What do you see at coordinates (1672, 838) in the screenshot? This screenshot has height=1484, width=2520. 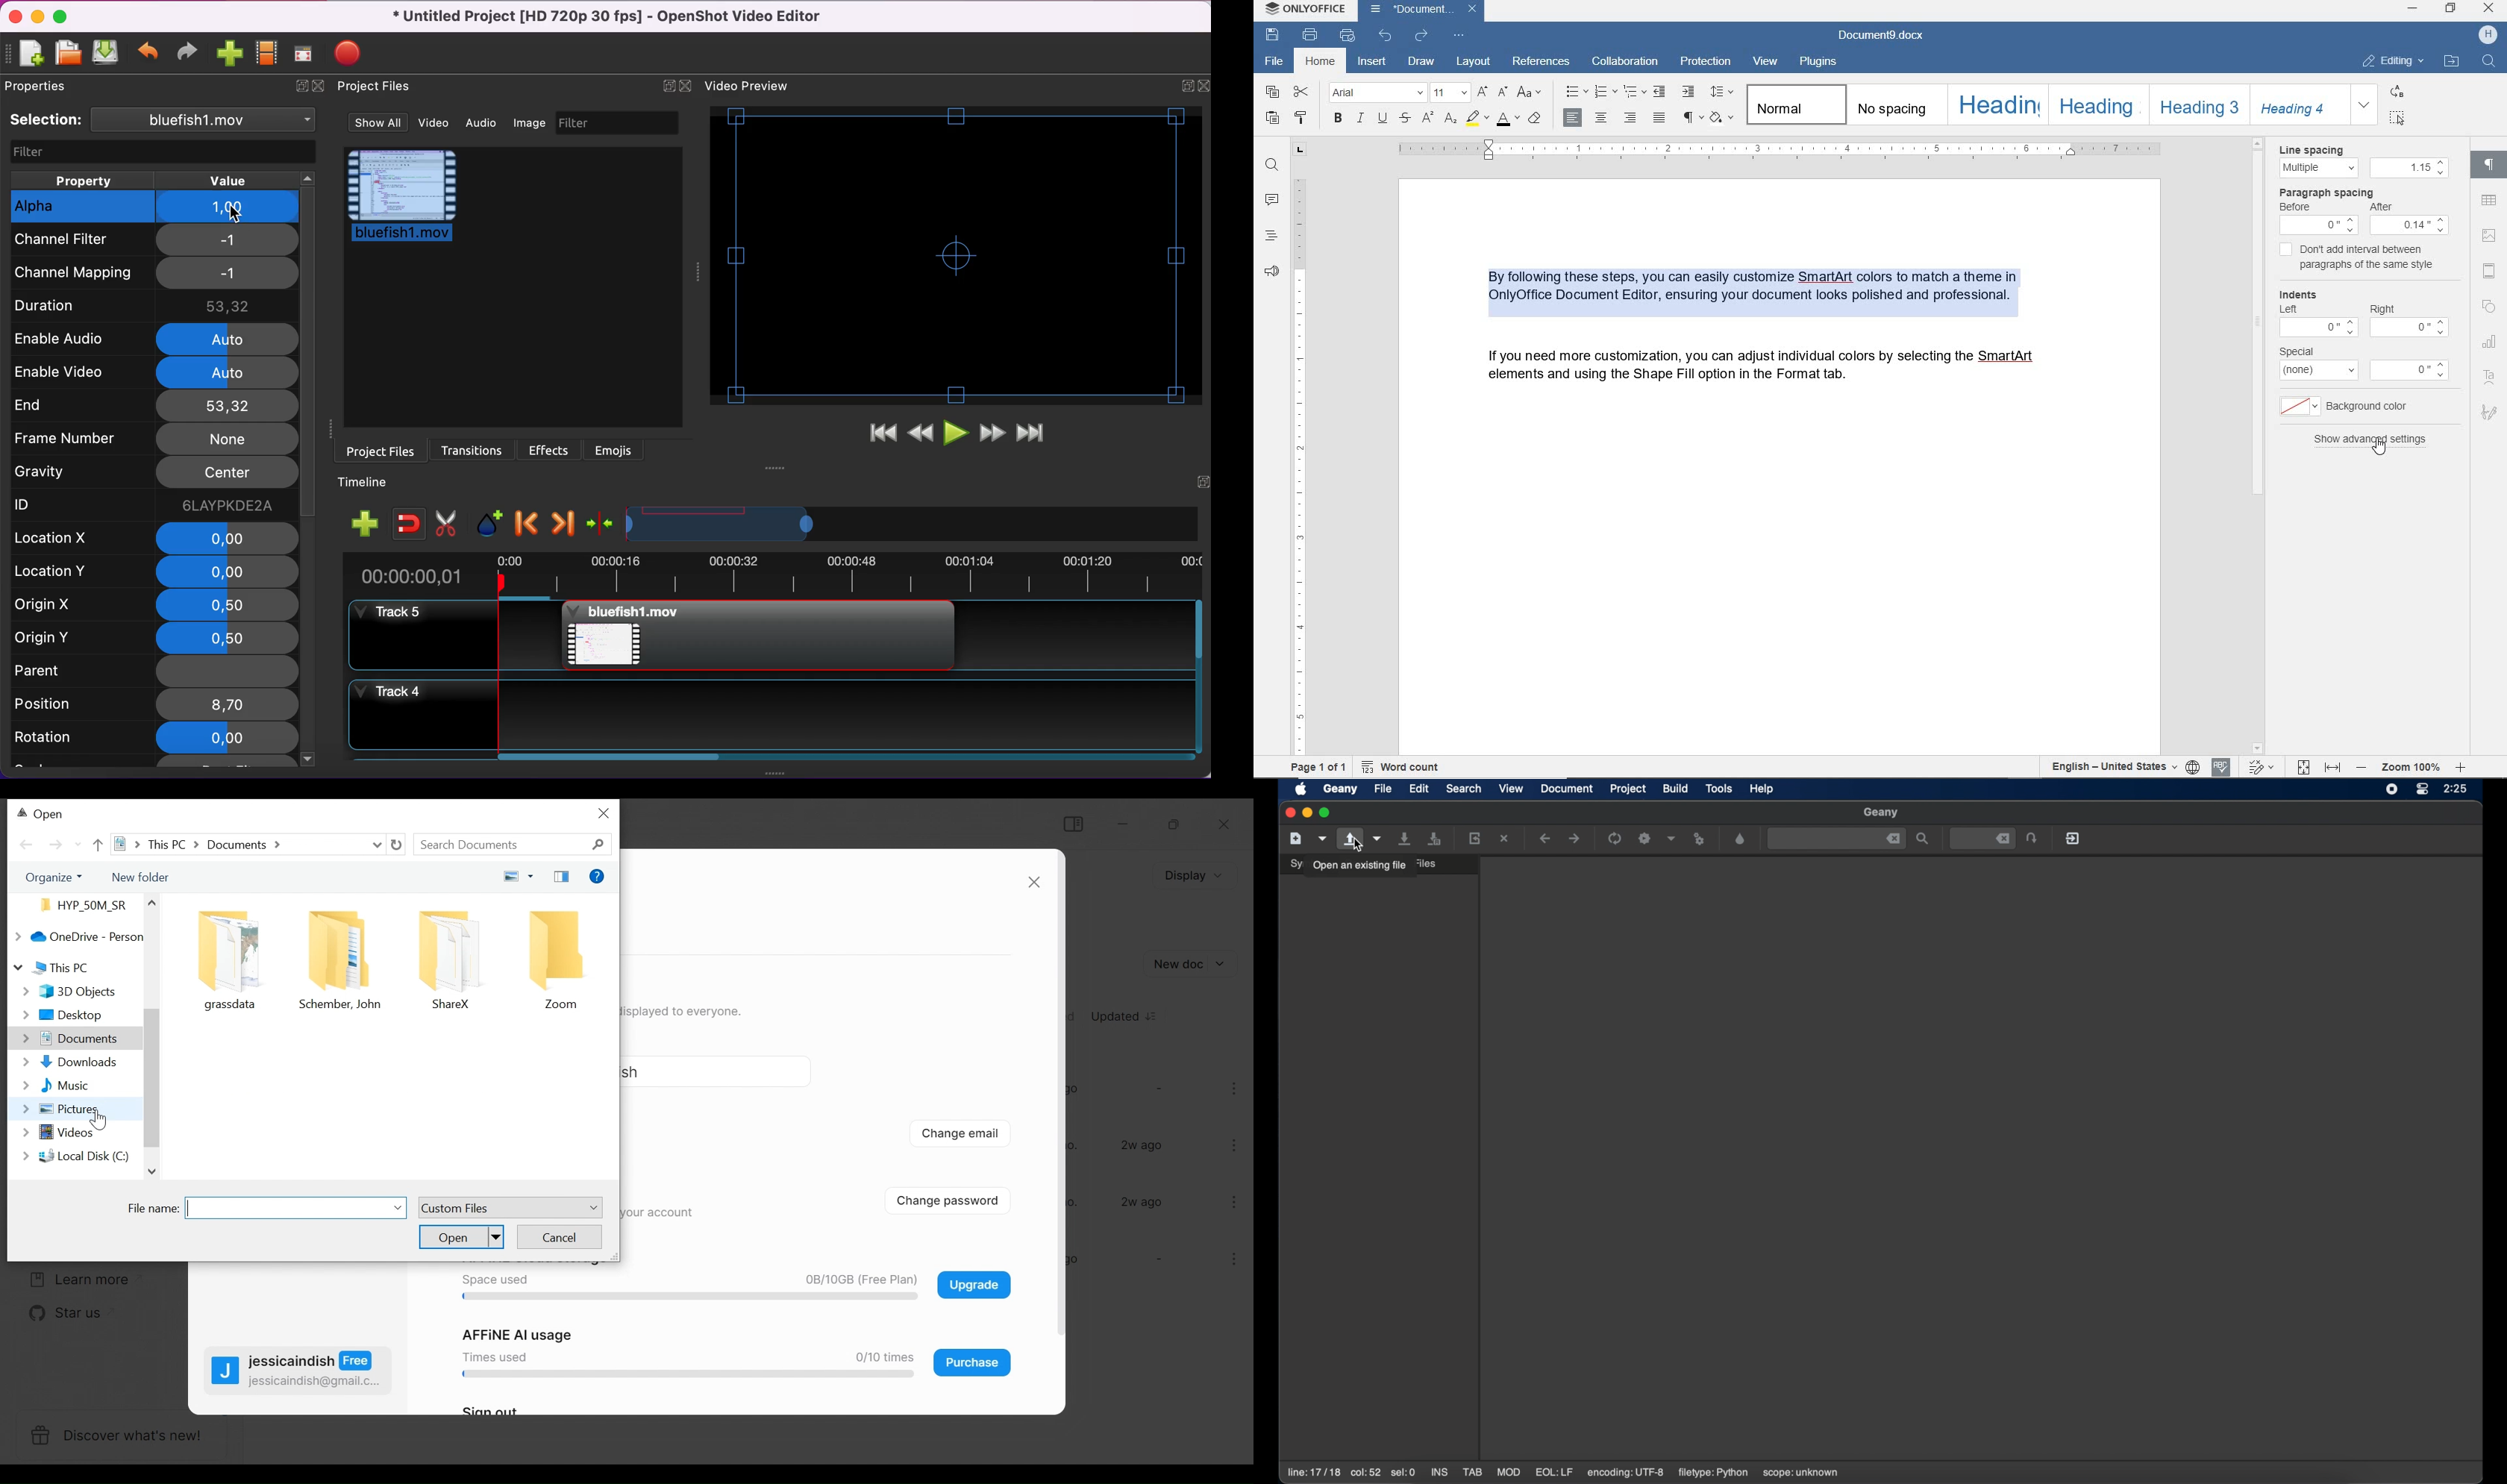 I see `choose more build actions` at bounding box center [1672, 838].